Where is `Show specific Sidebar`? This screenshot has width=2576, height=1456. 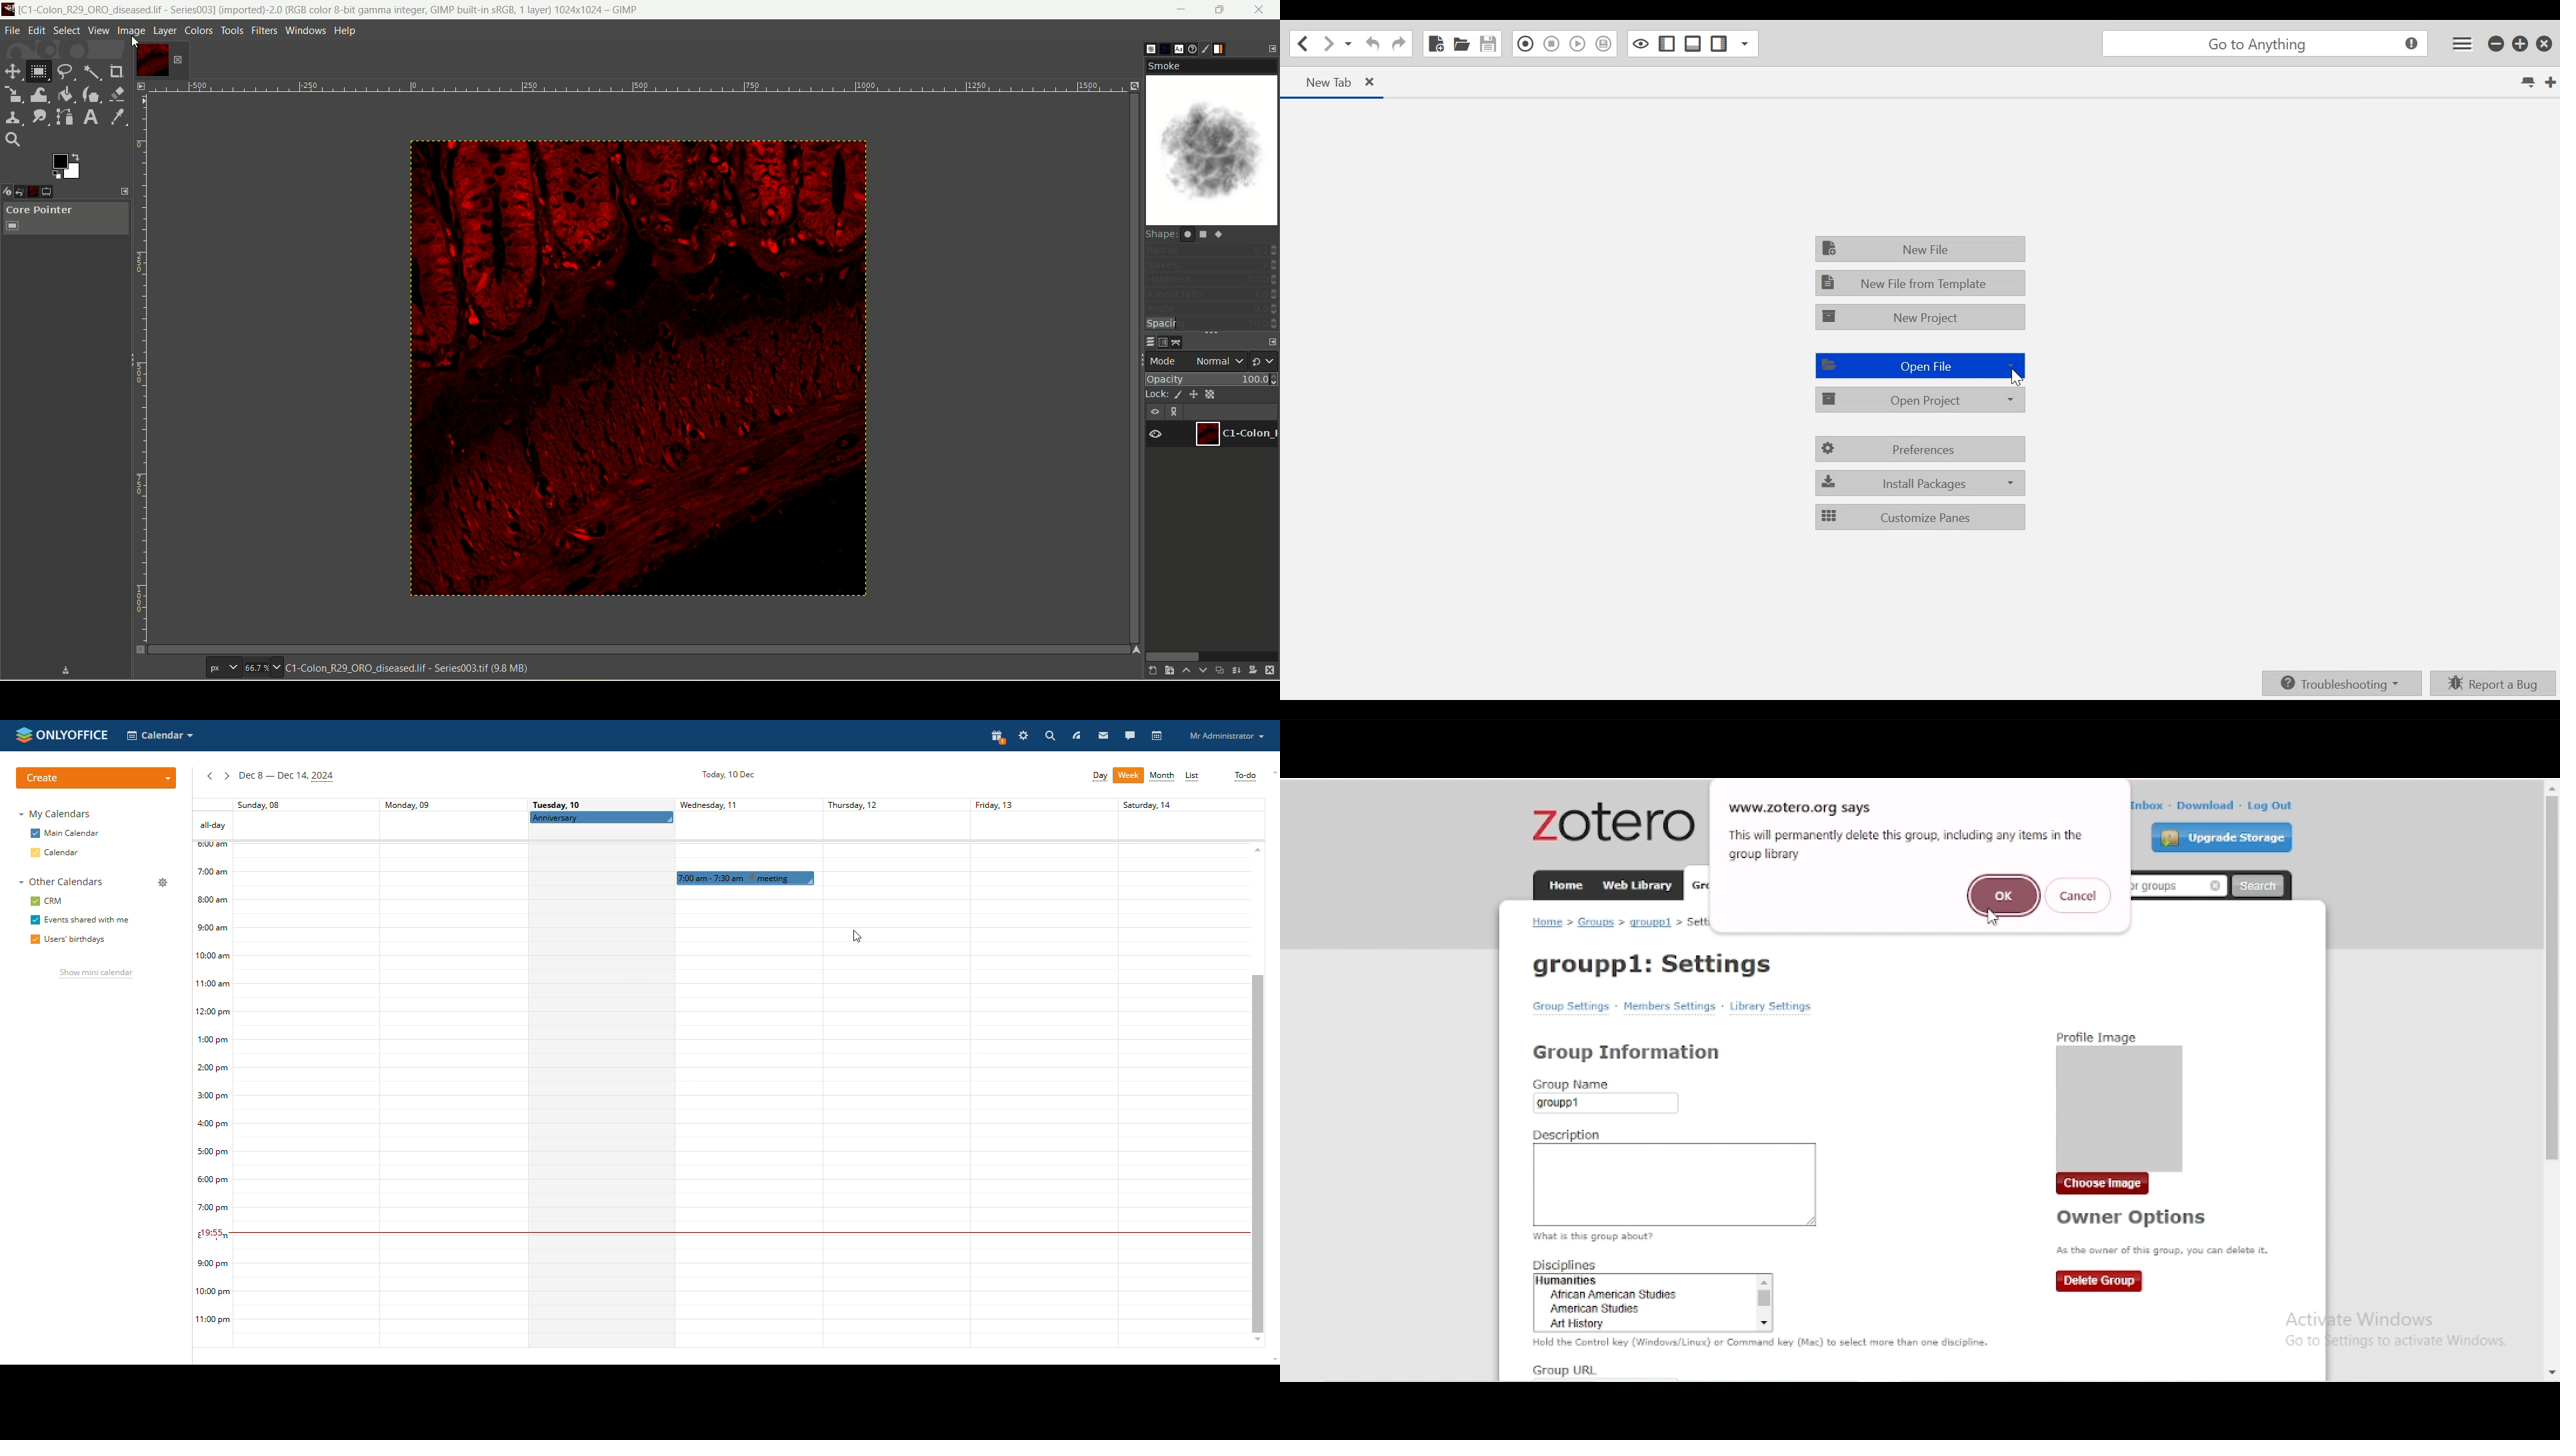 Show specific Sidebar is located at coordinates (1745, 43).